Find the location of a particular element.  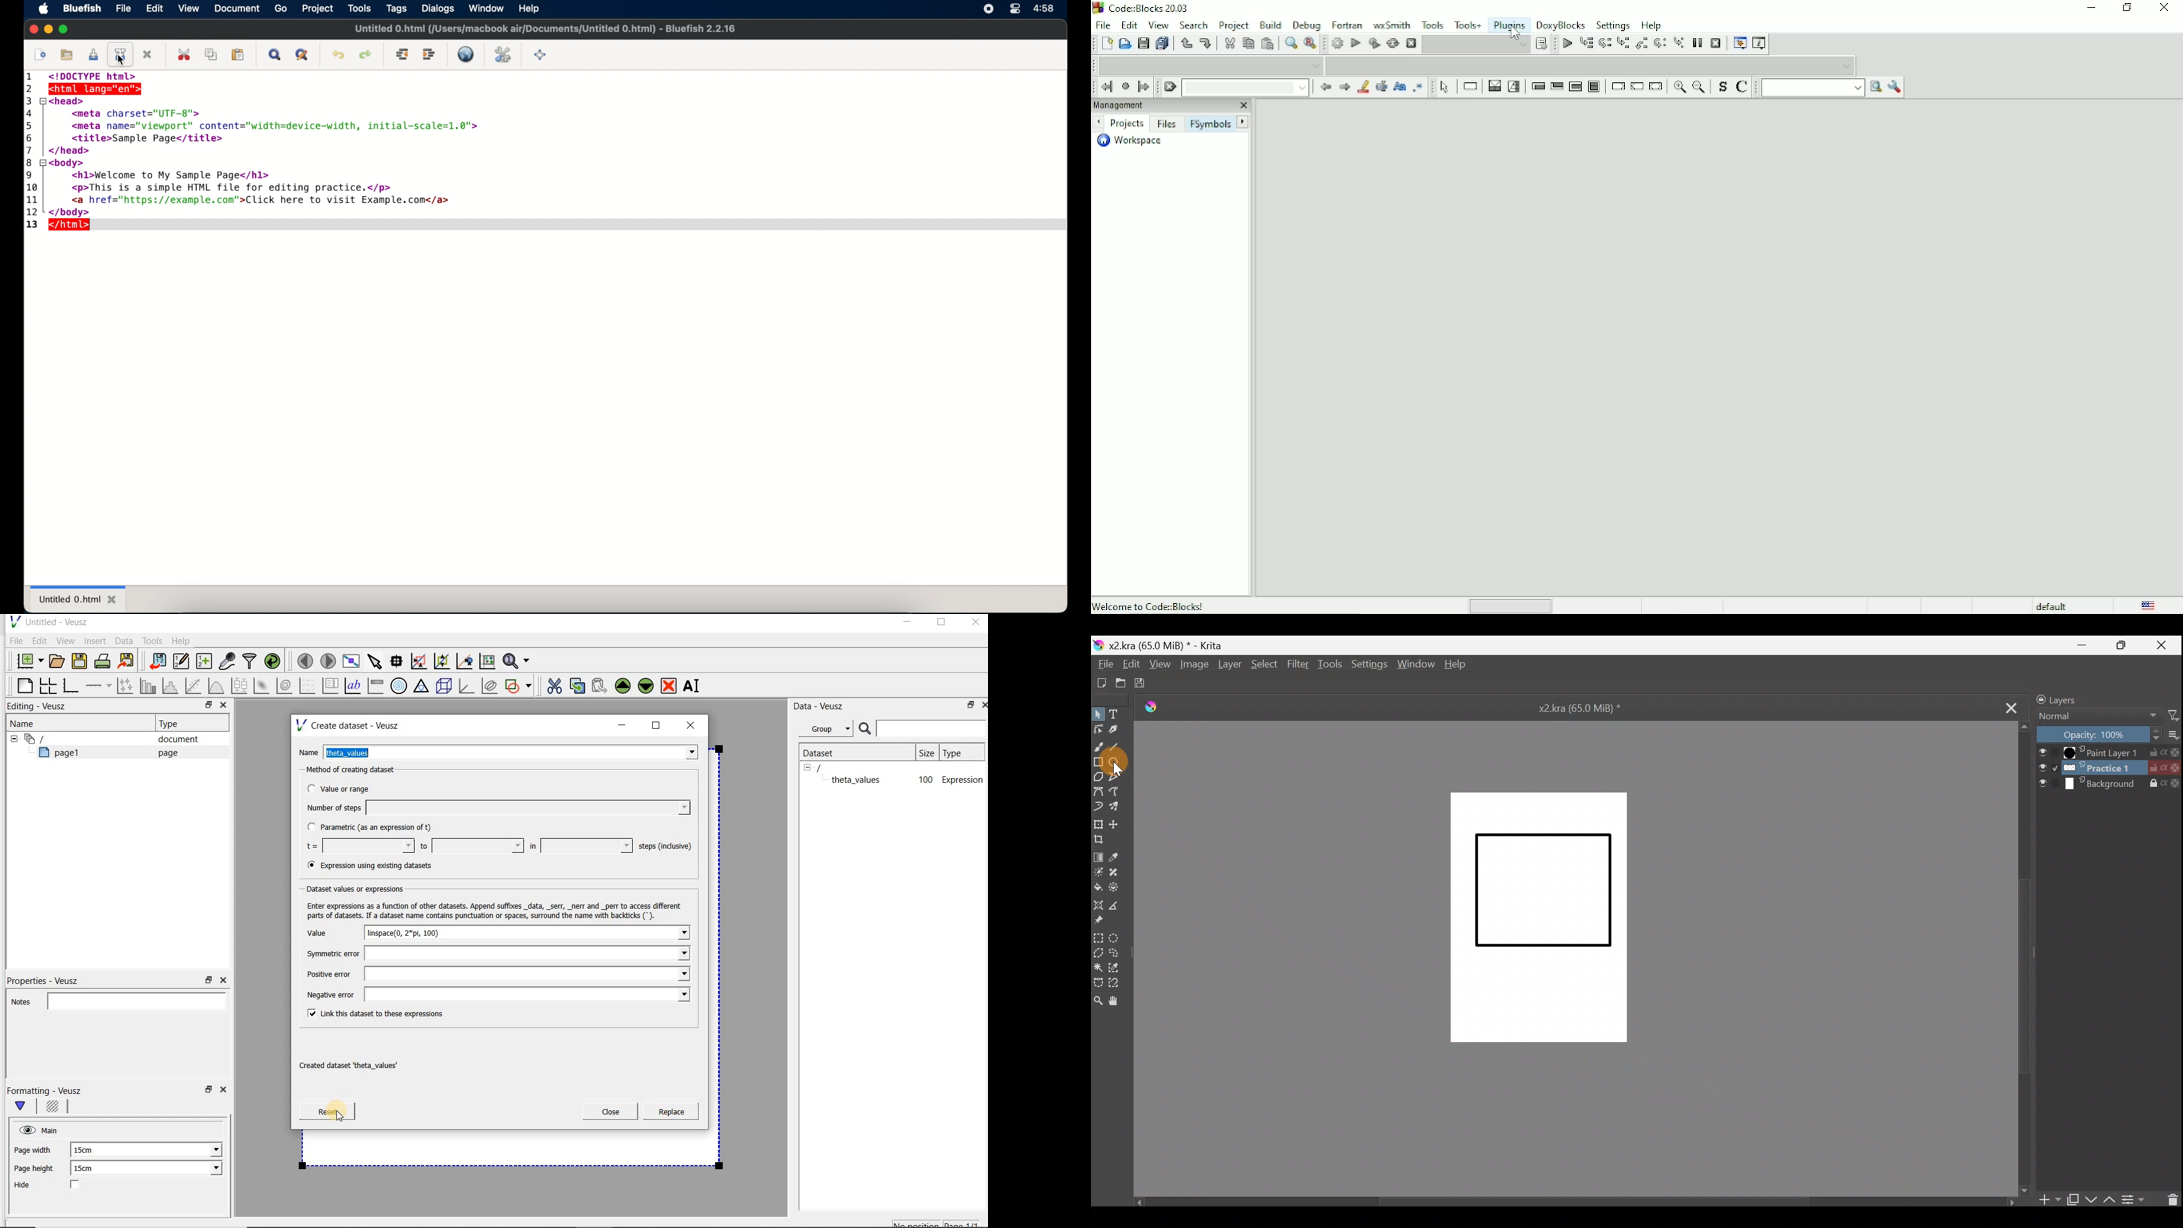

Replace is located at coordinates (1310, 44).